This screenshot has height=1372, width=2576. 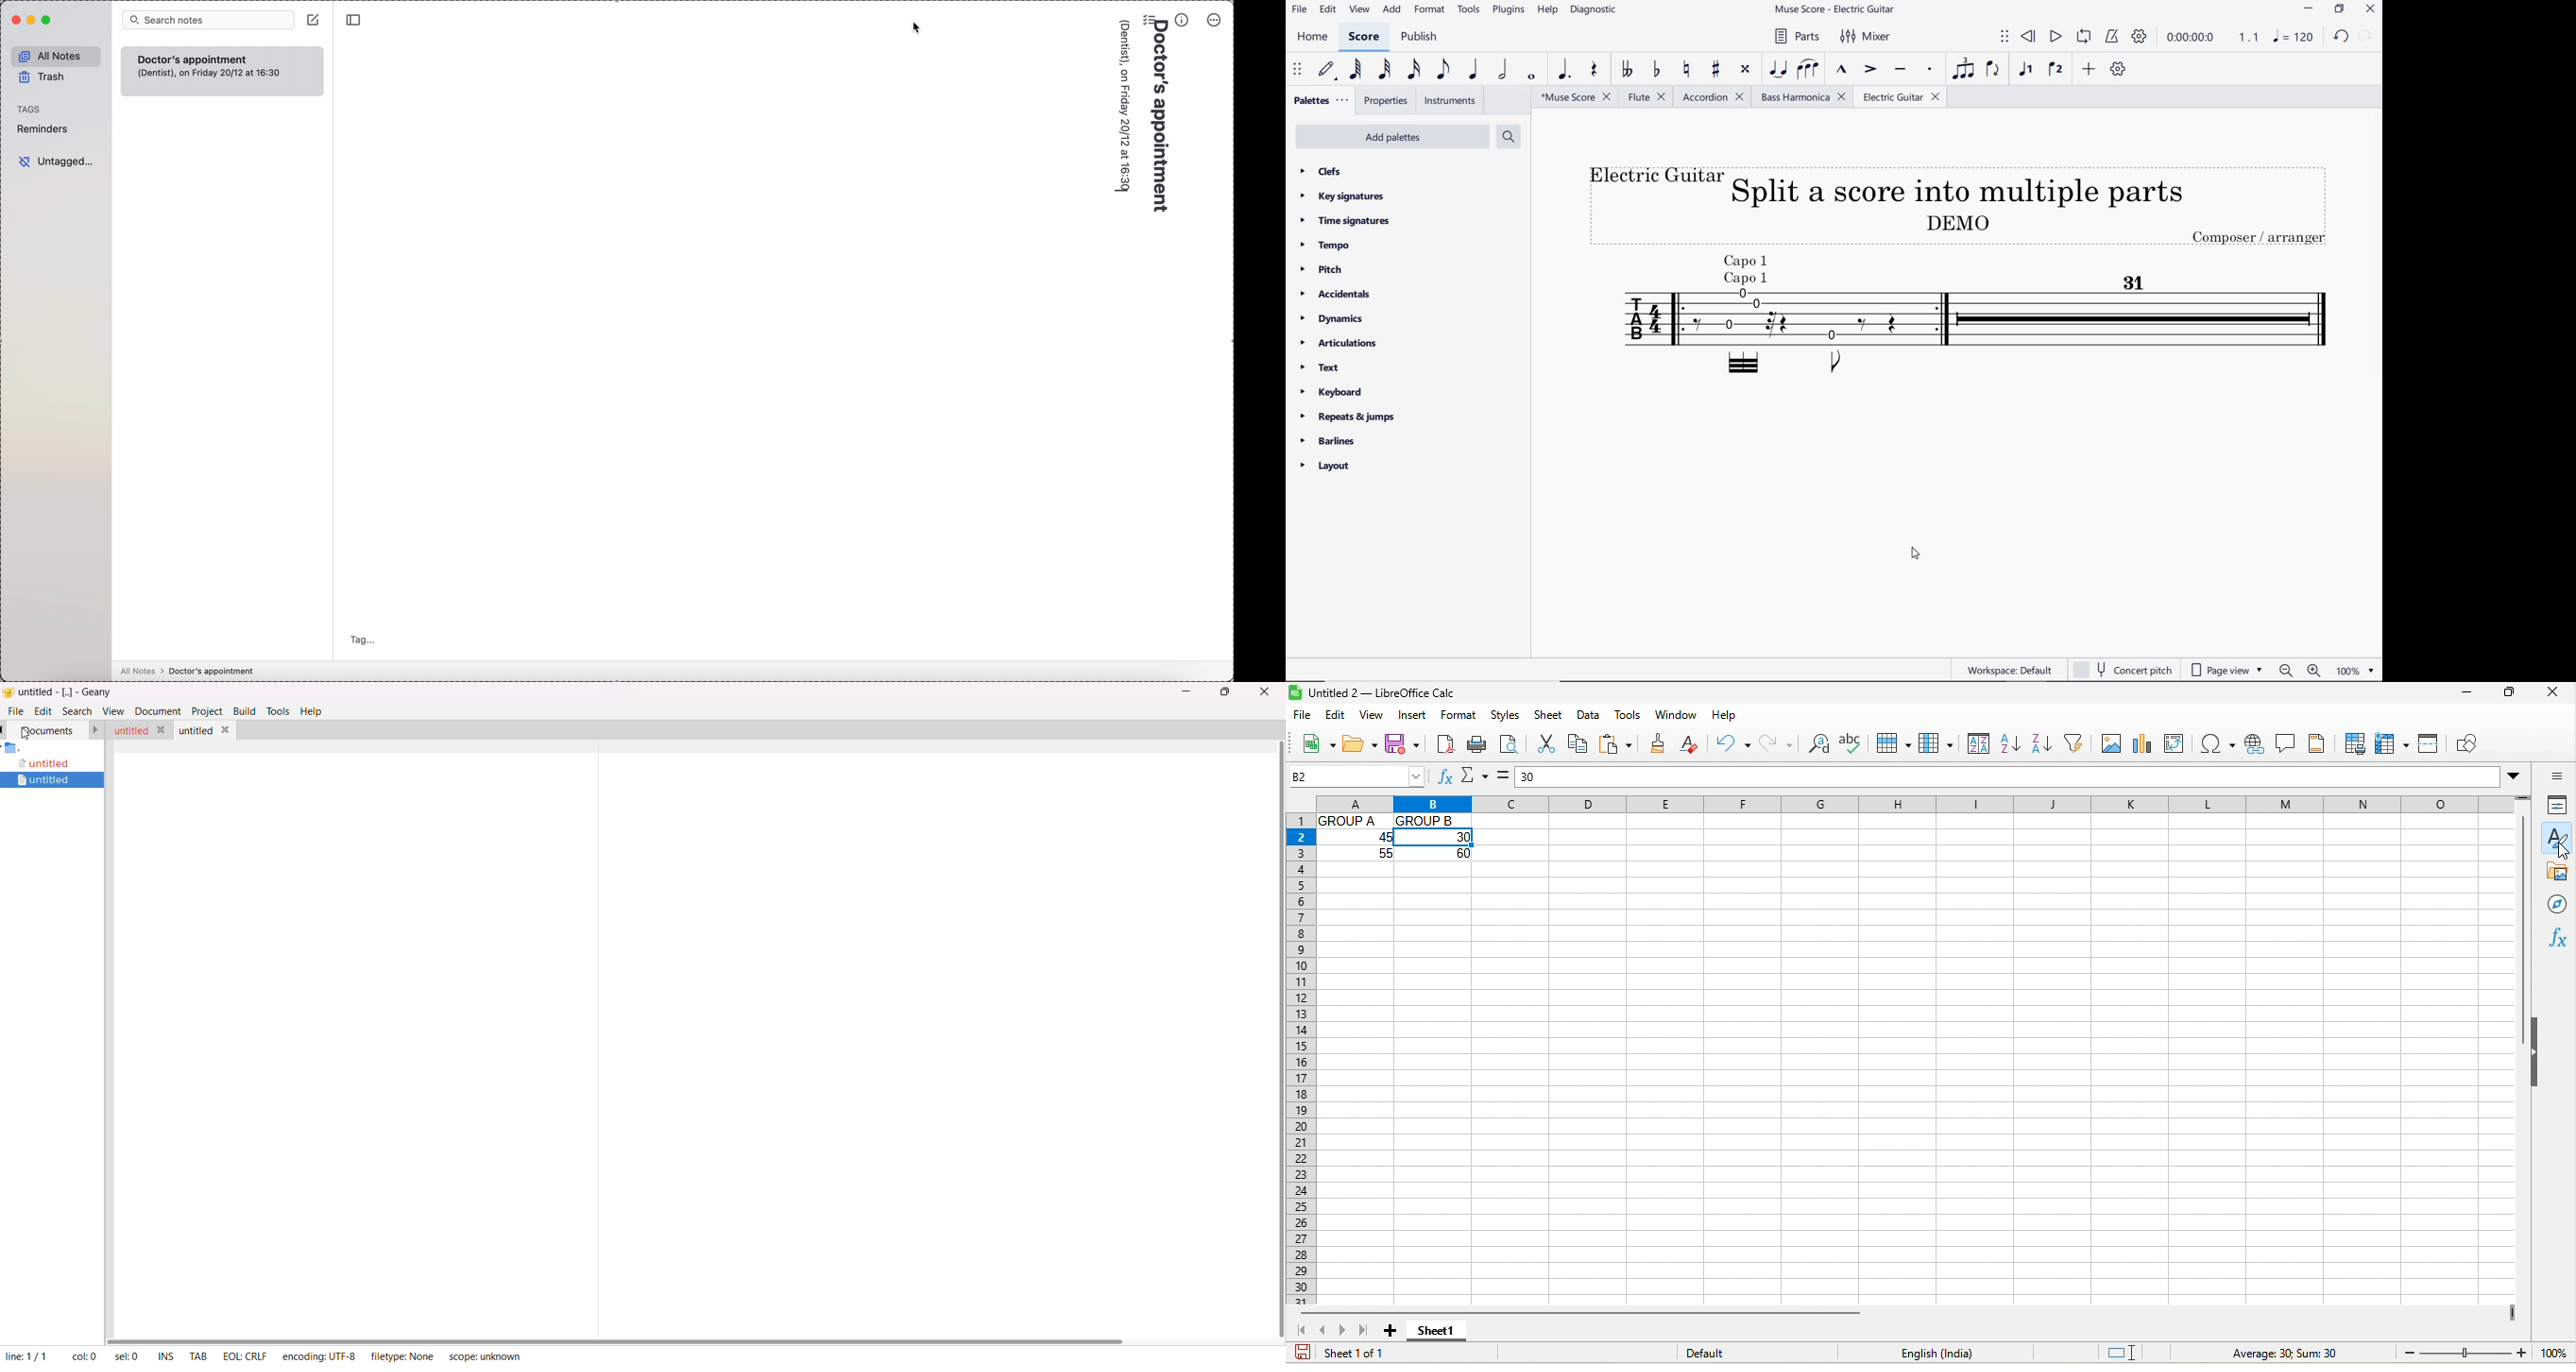 I want to click on previous sheet, so click(x=1324, y=1331).